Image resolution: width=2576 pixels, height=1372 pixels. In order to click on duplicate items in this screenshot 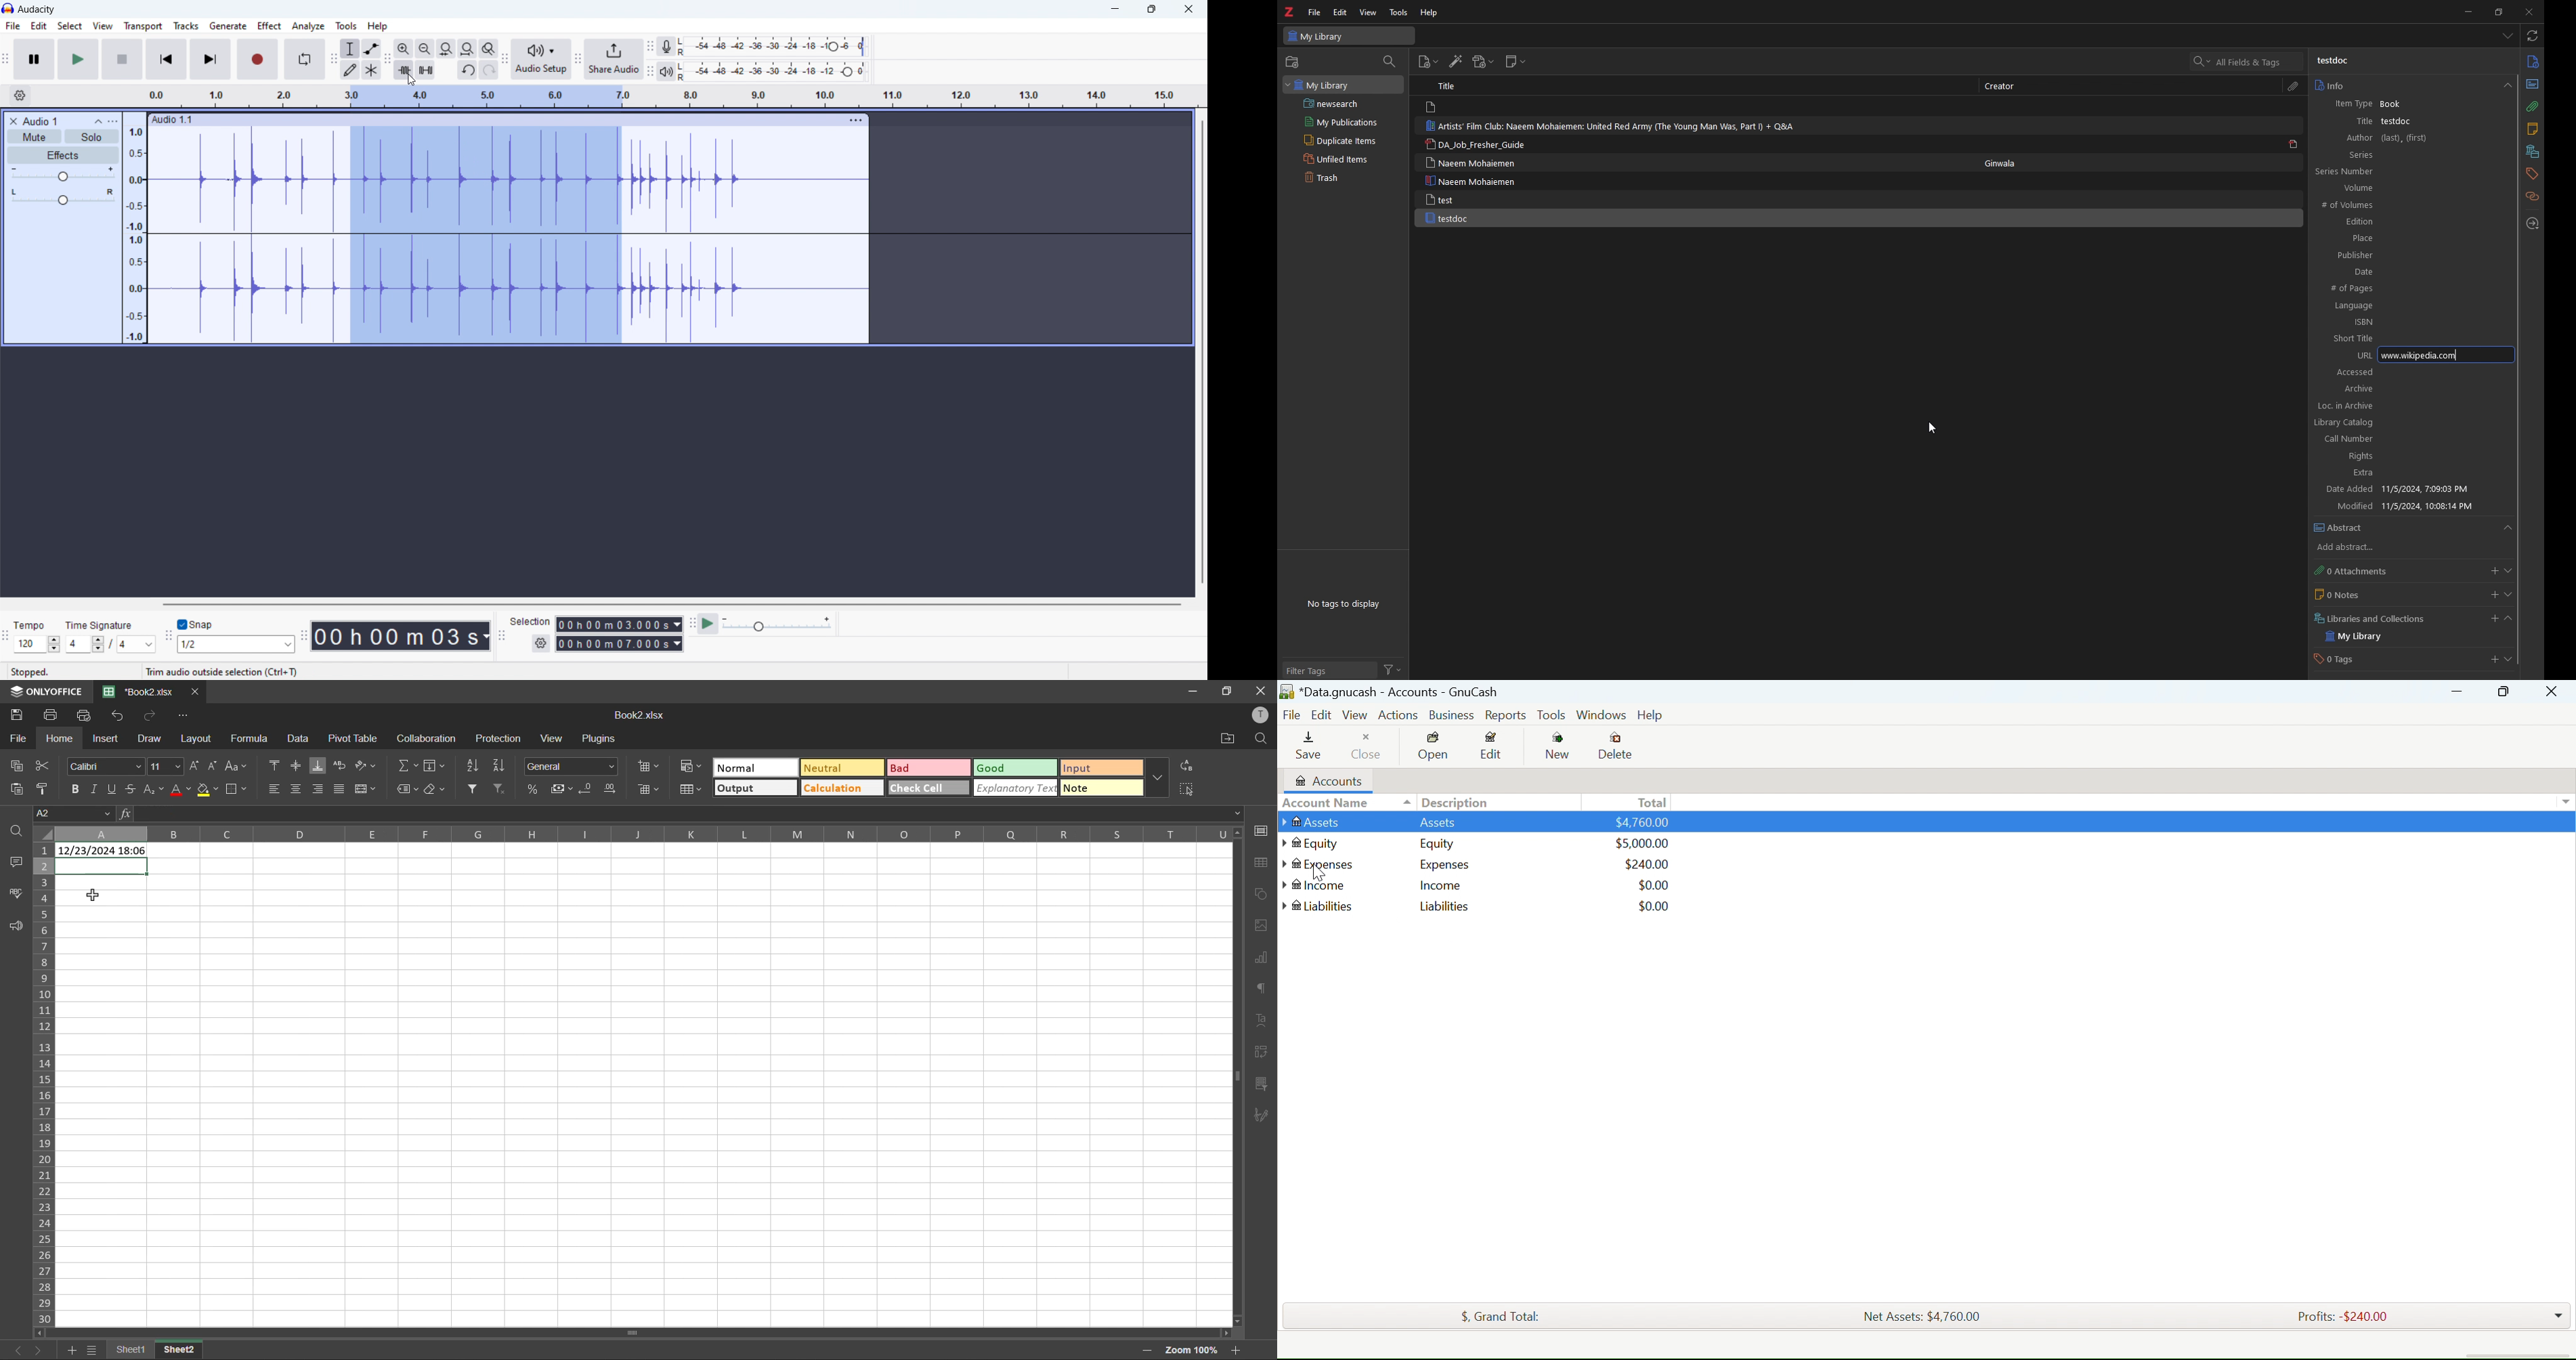, I will do `click(1341, 140)`.